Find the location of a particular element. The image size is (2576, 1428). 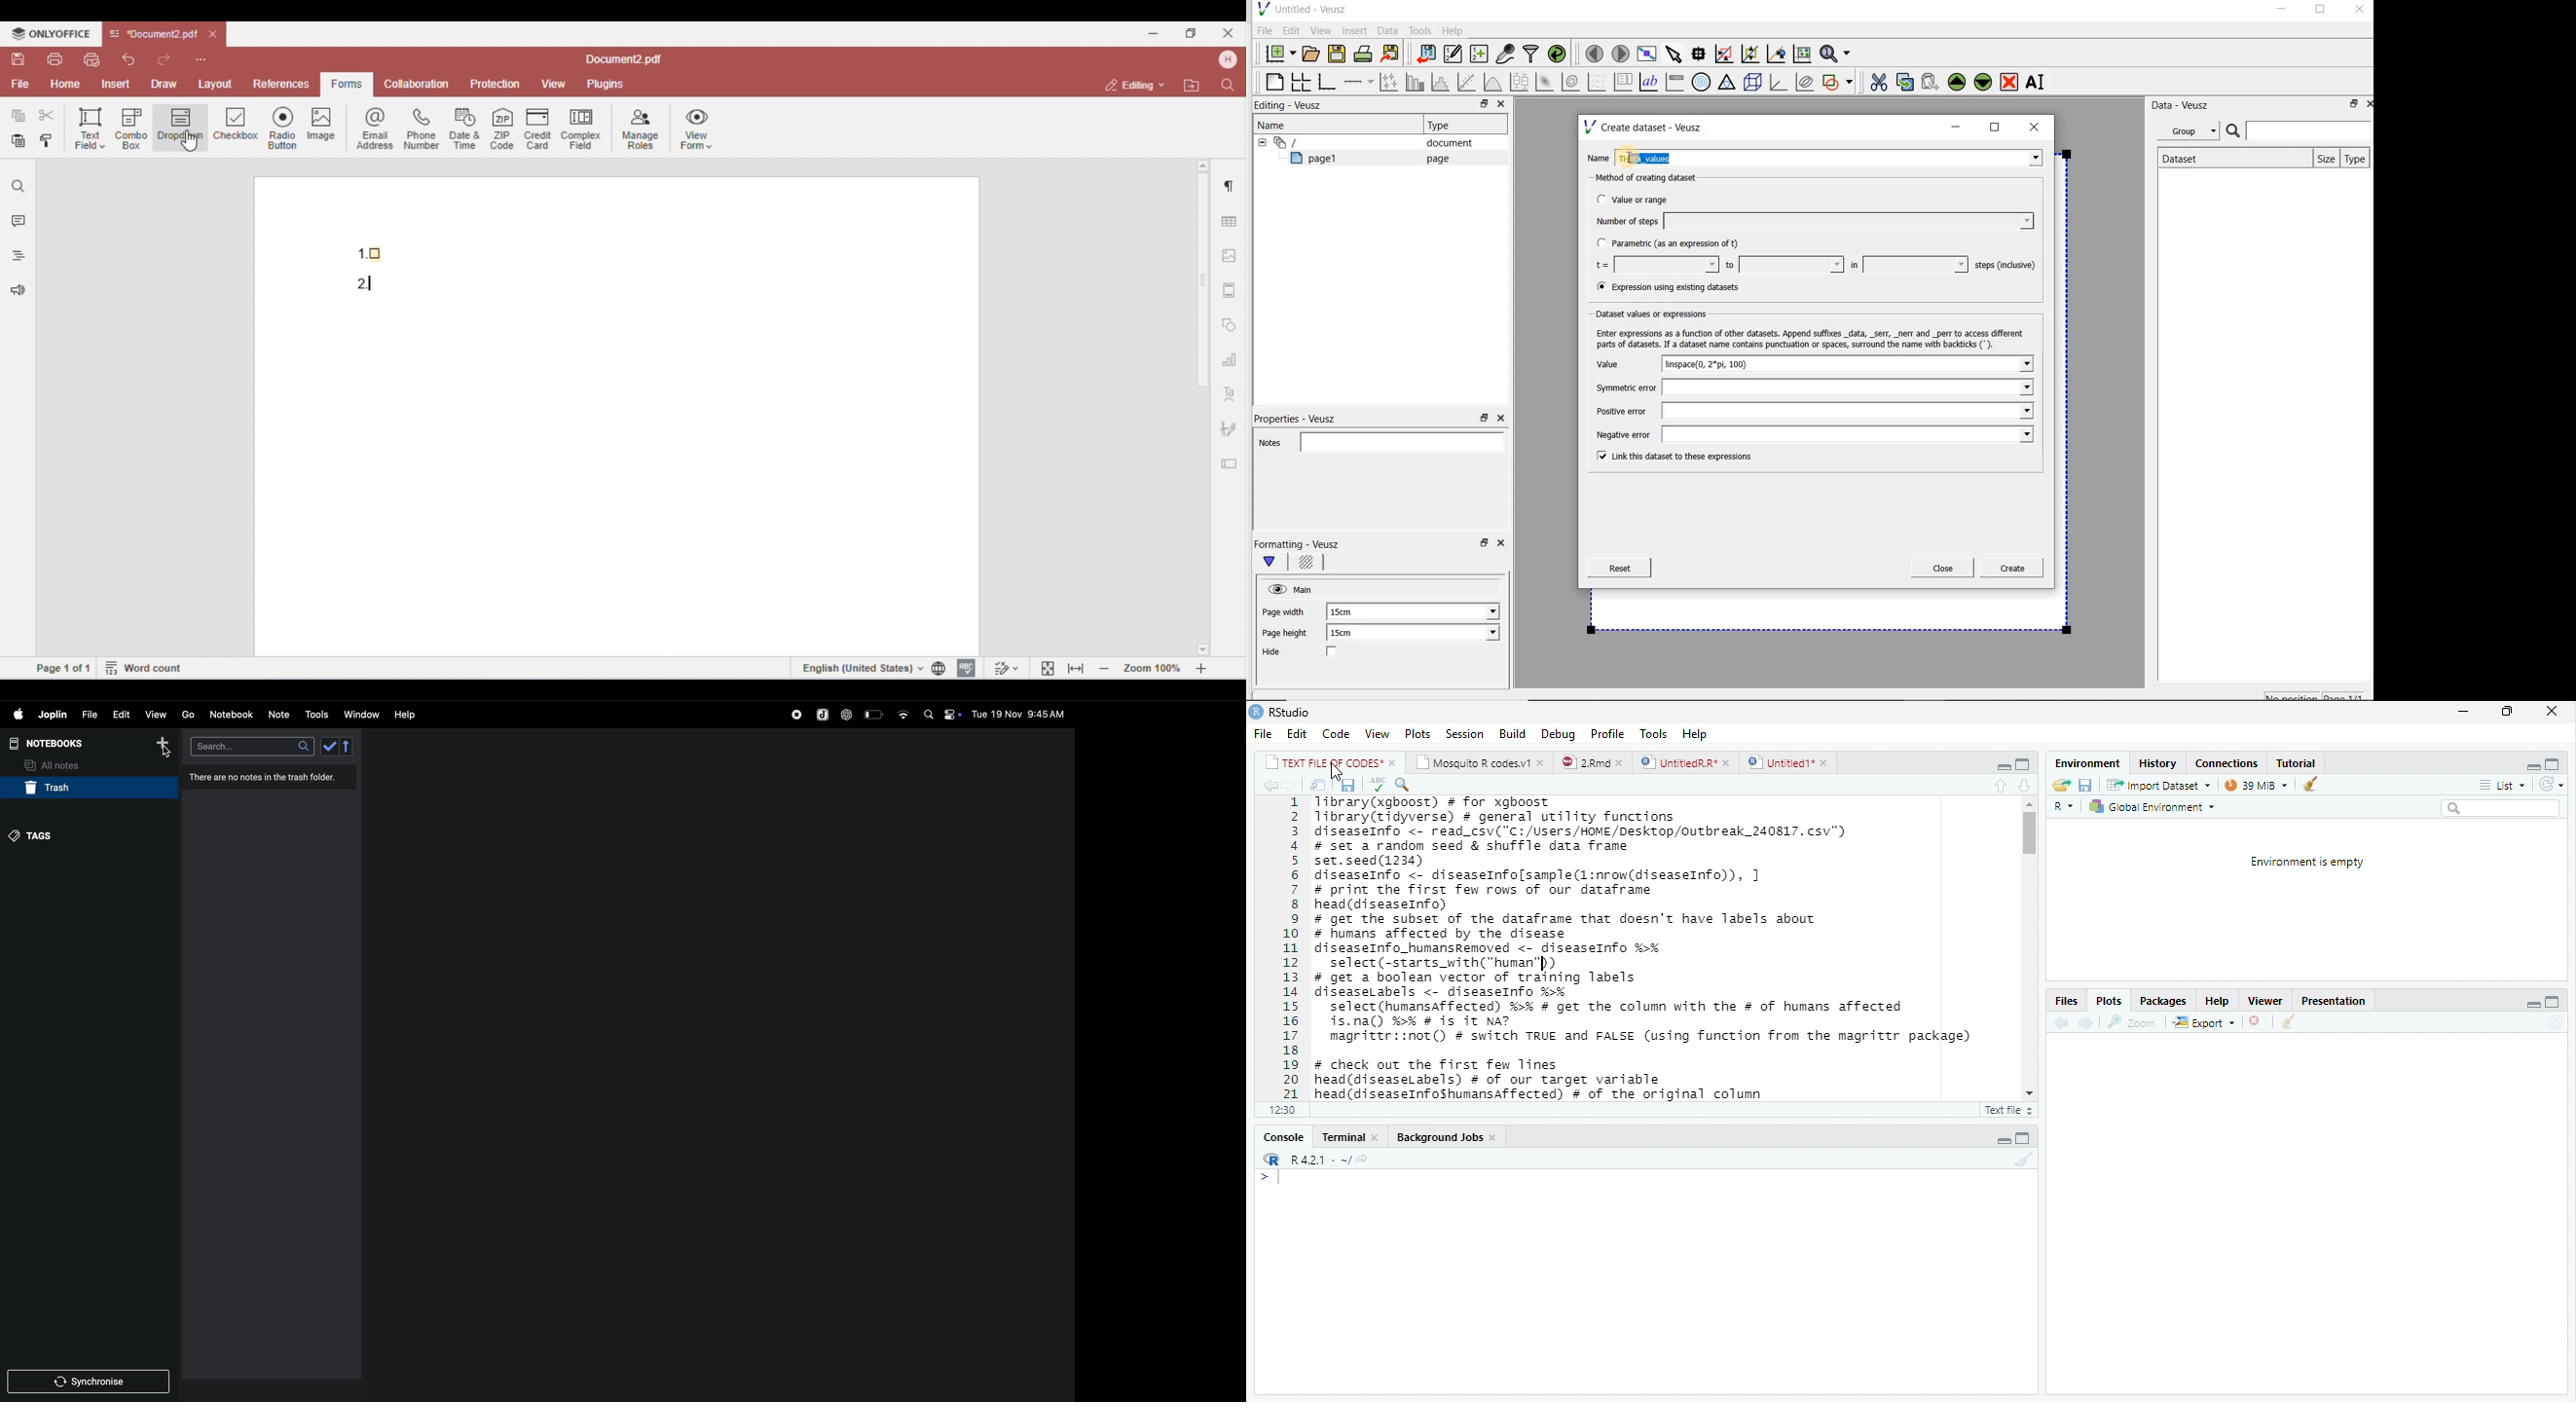

file is located at coordinates (88, 715).